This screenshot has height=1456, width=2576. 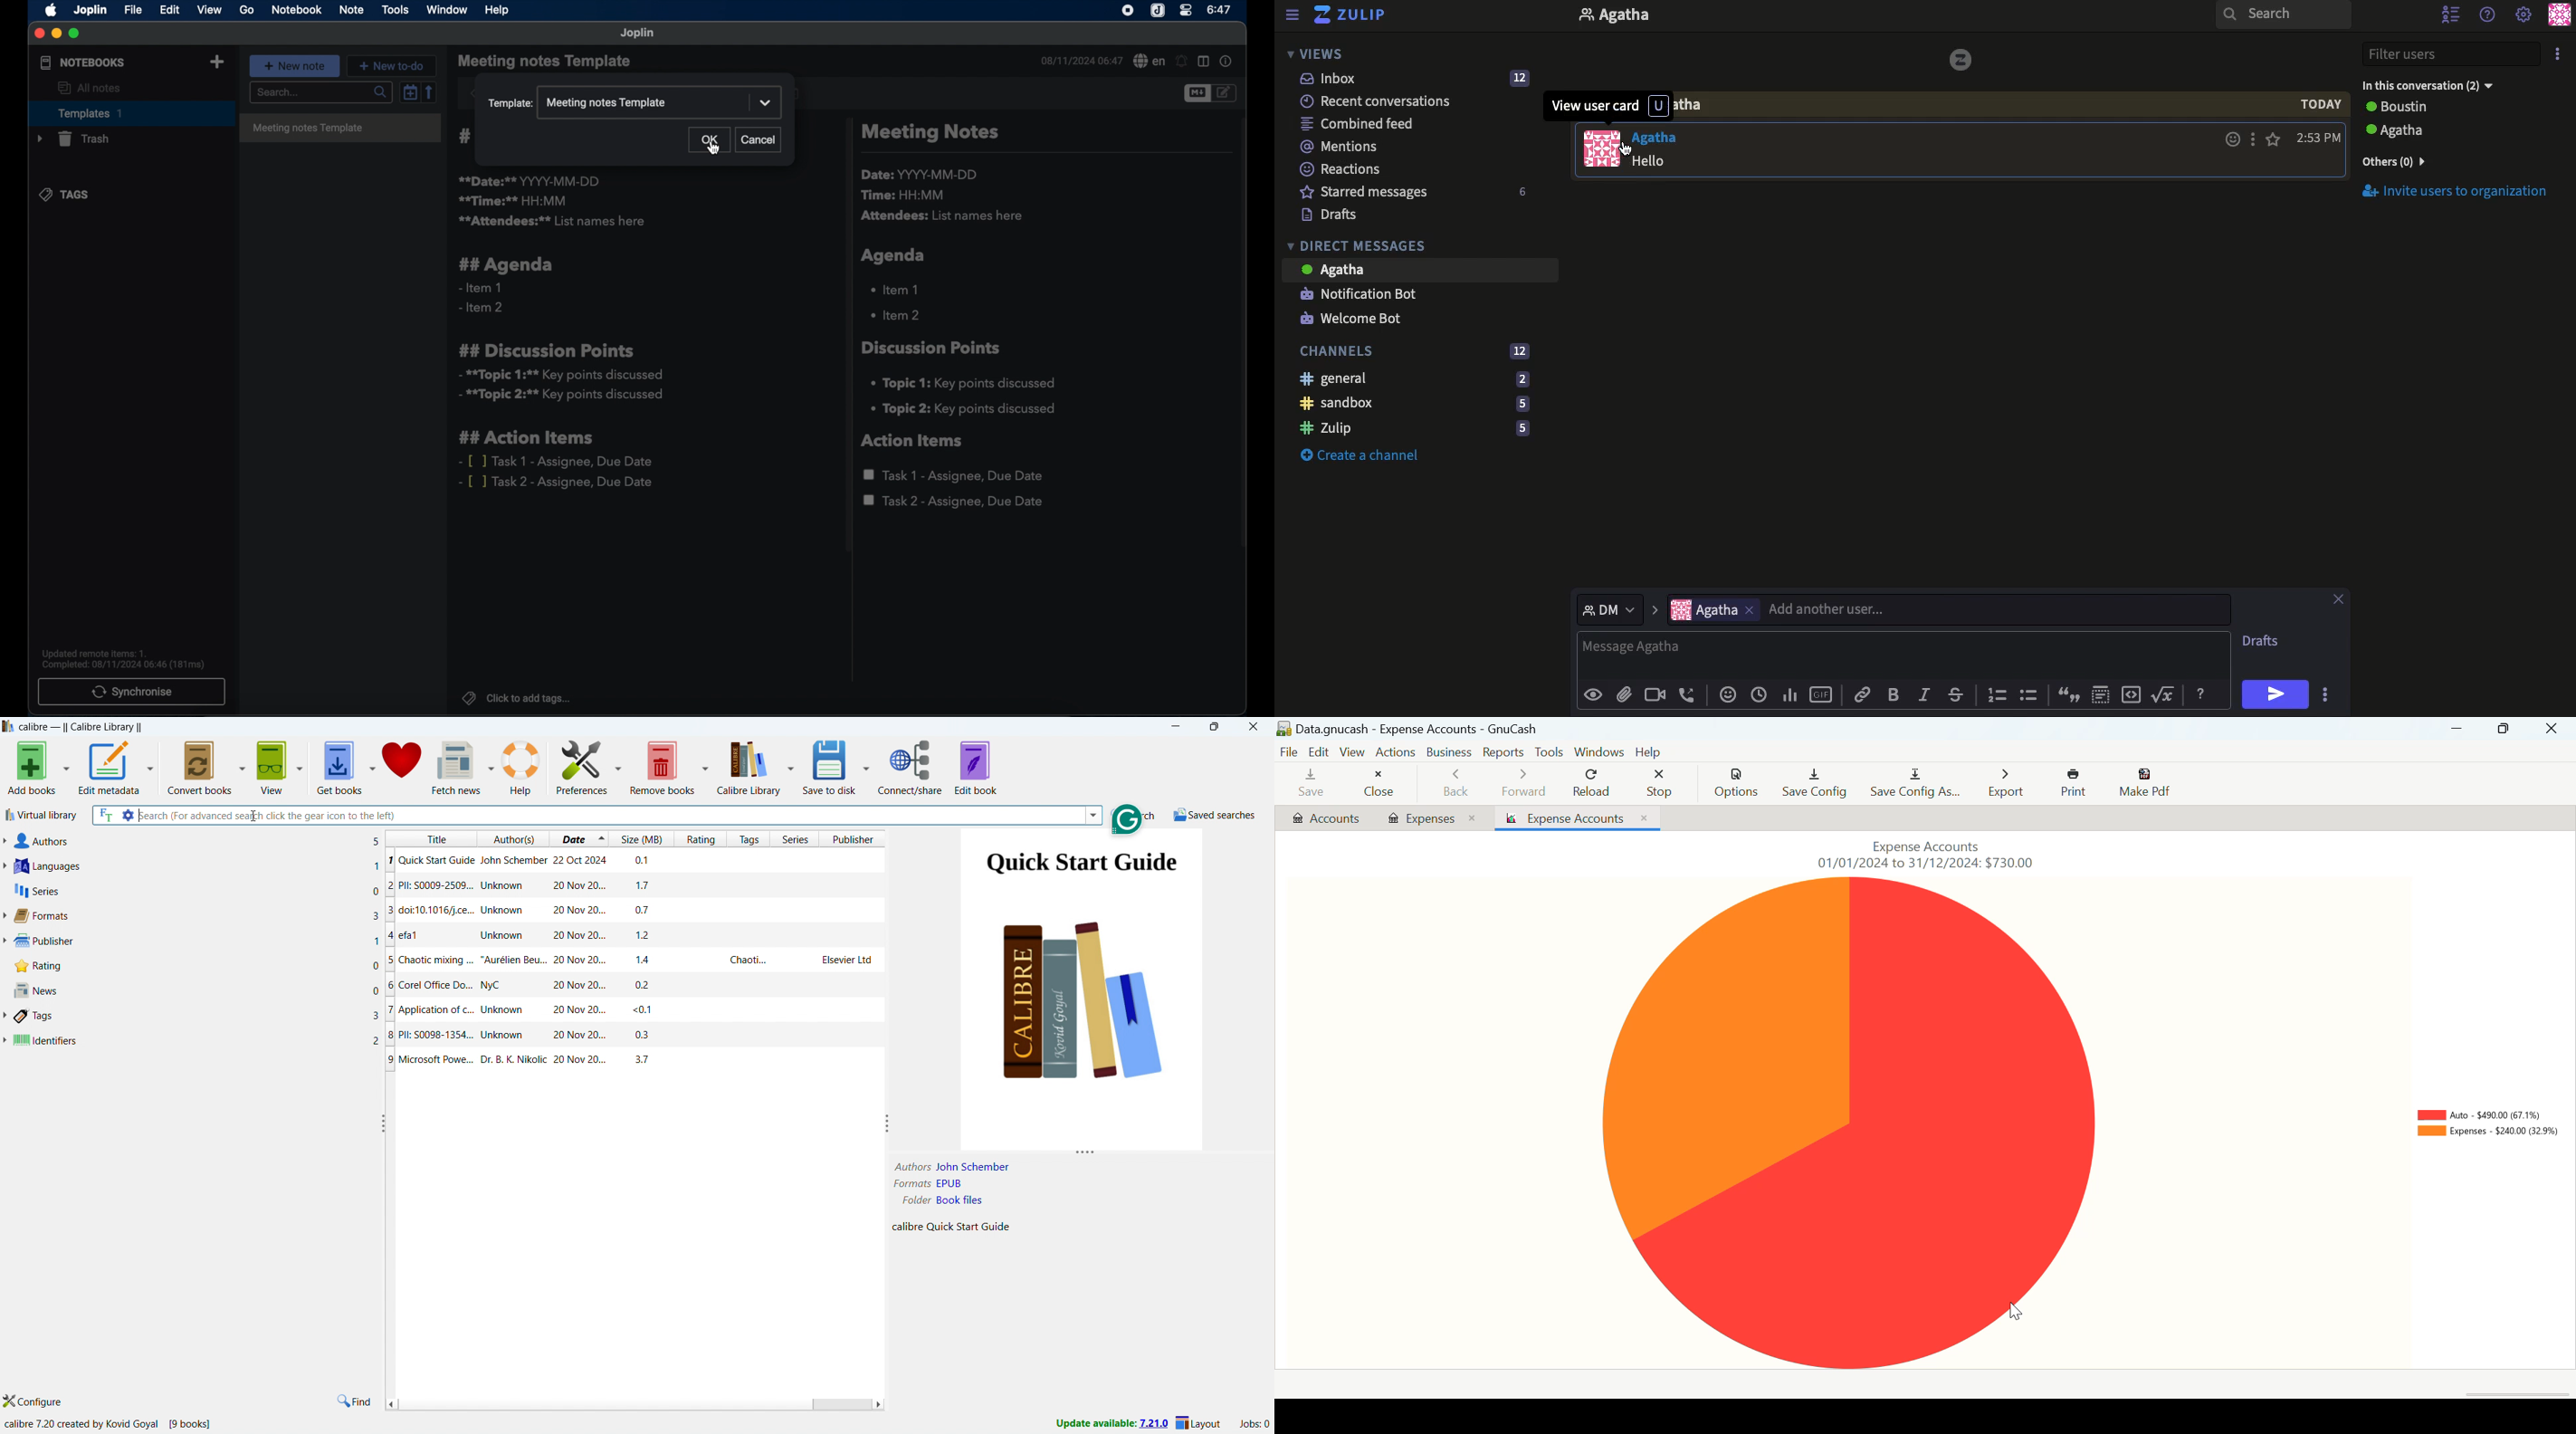 What do you see at coordinates (1548, 752) in the screenshot?
I see `Tools` at bounding box center [1548, 752].